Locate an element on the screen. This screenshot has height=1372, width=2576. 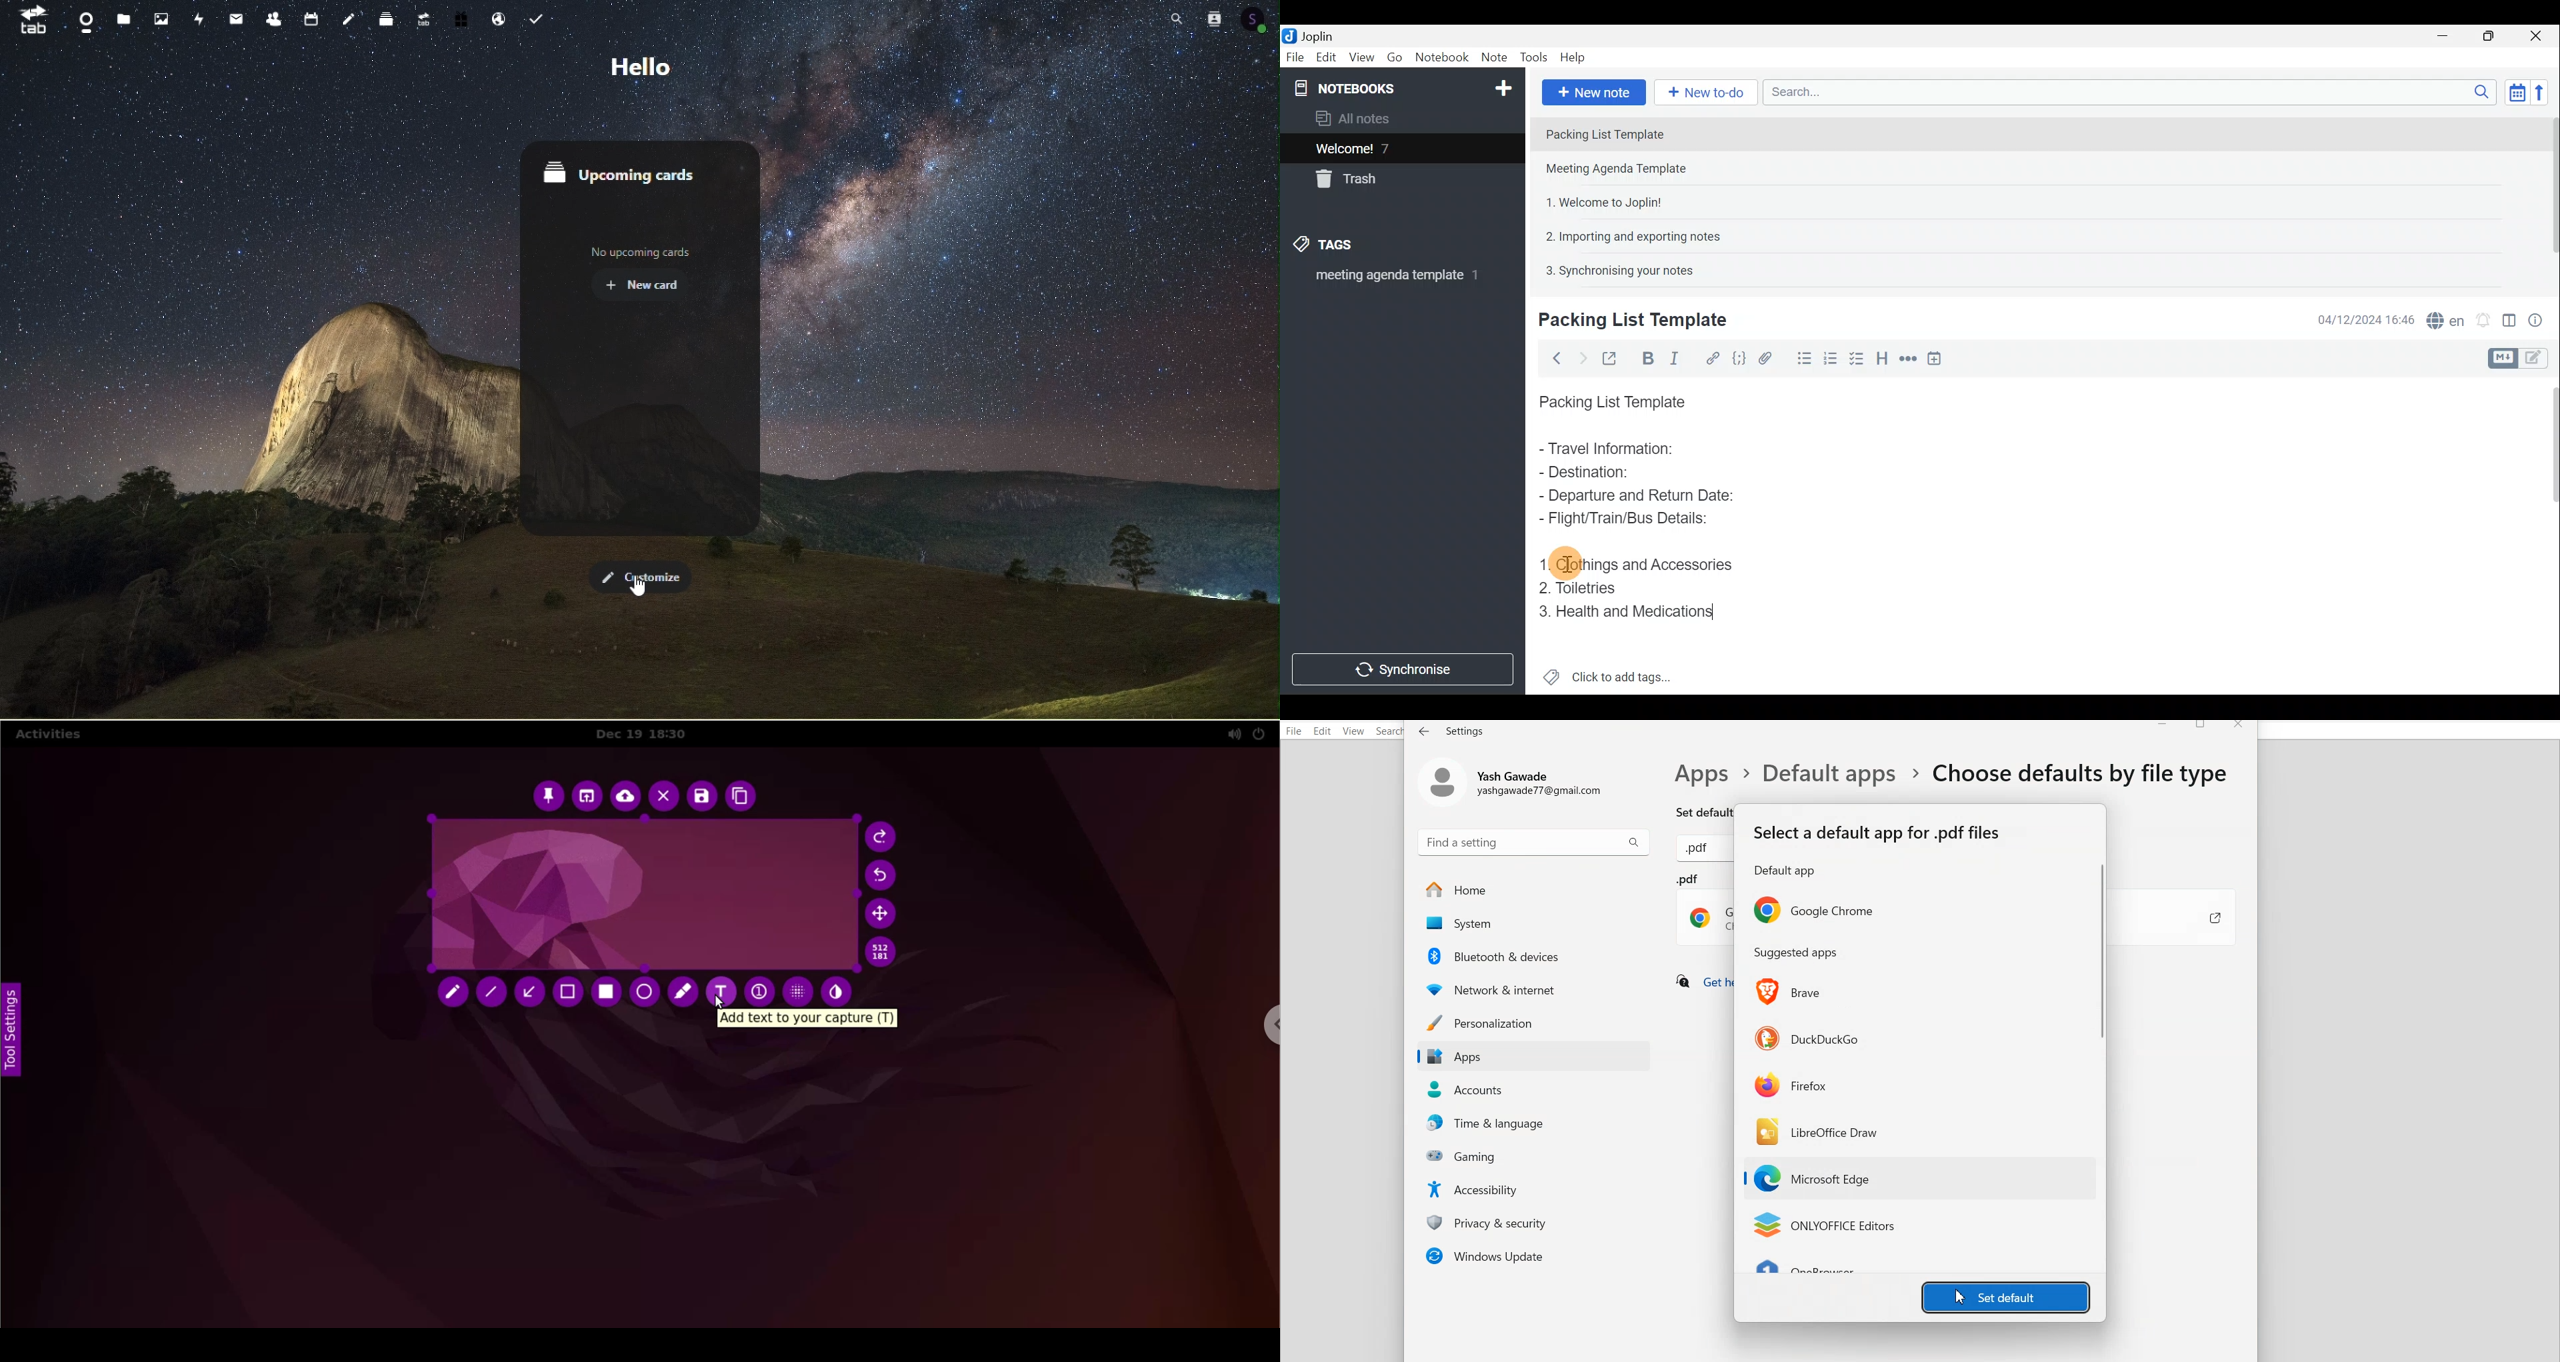
Back is located at coordinates (1554, 358).